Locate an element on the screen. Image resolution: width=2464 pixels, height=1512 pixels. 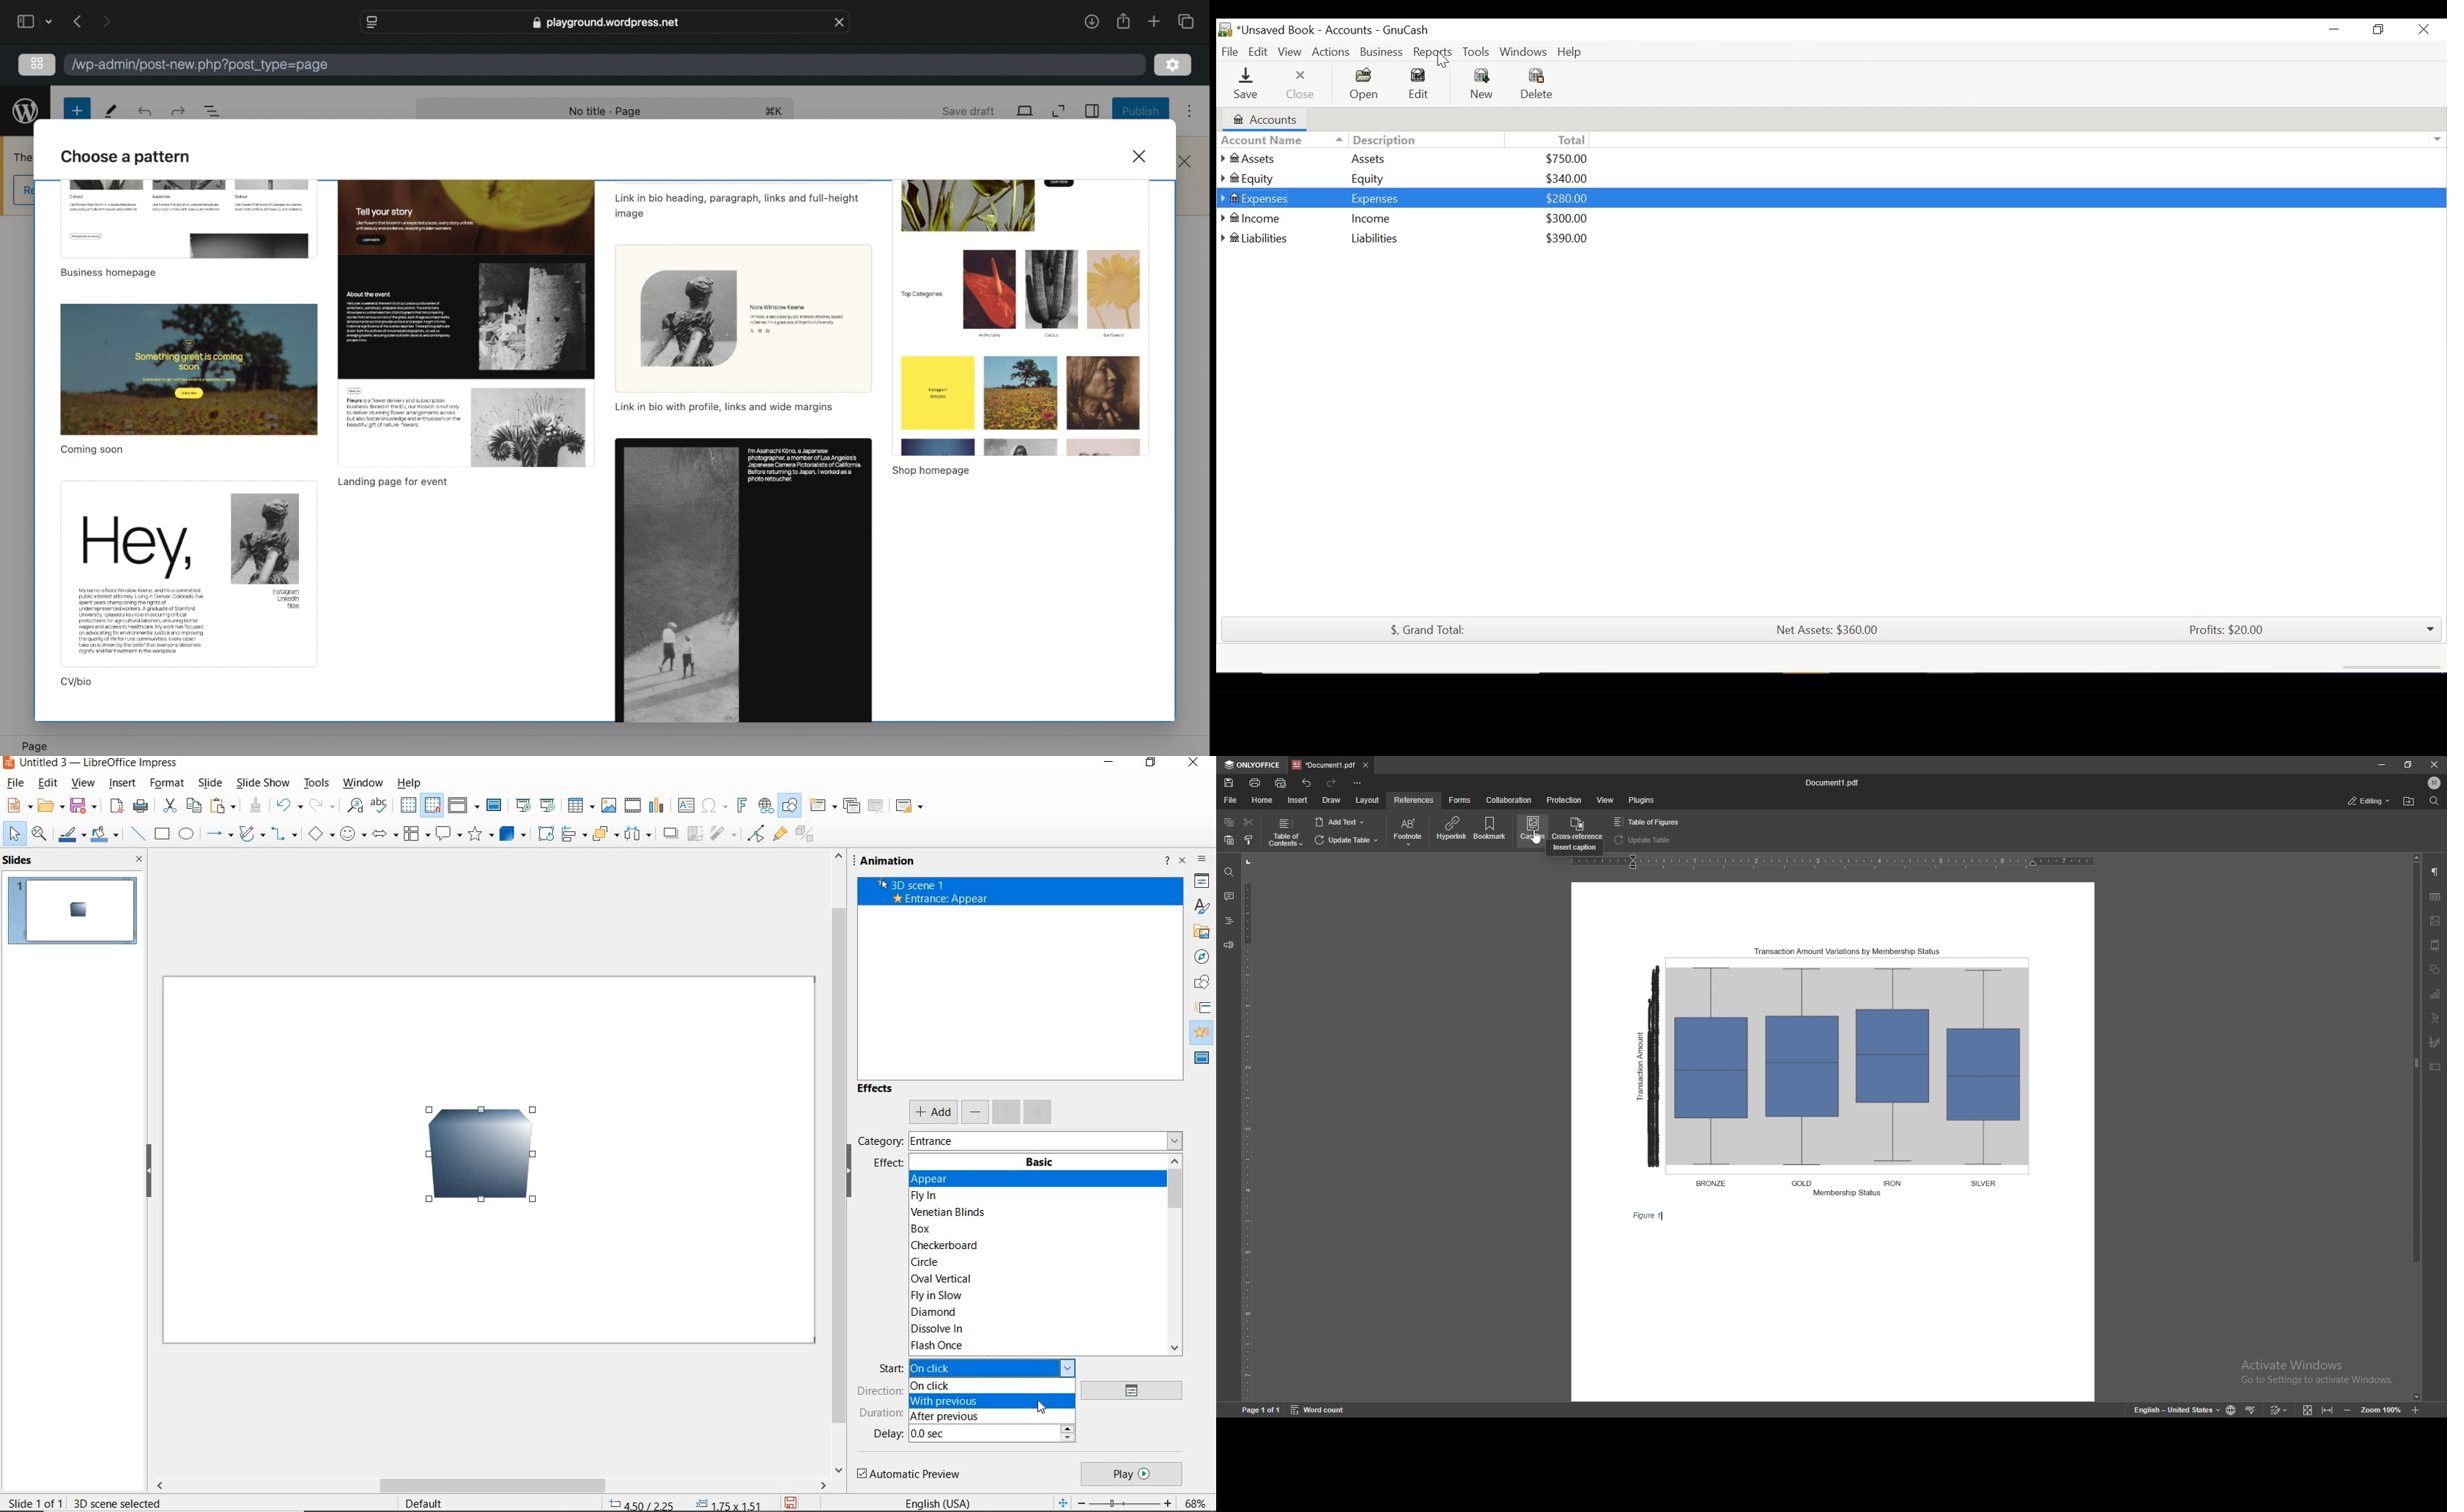
WITH PREVIOUS is located at coordinates (990, 1400).